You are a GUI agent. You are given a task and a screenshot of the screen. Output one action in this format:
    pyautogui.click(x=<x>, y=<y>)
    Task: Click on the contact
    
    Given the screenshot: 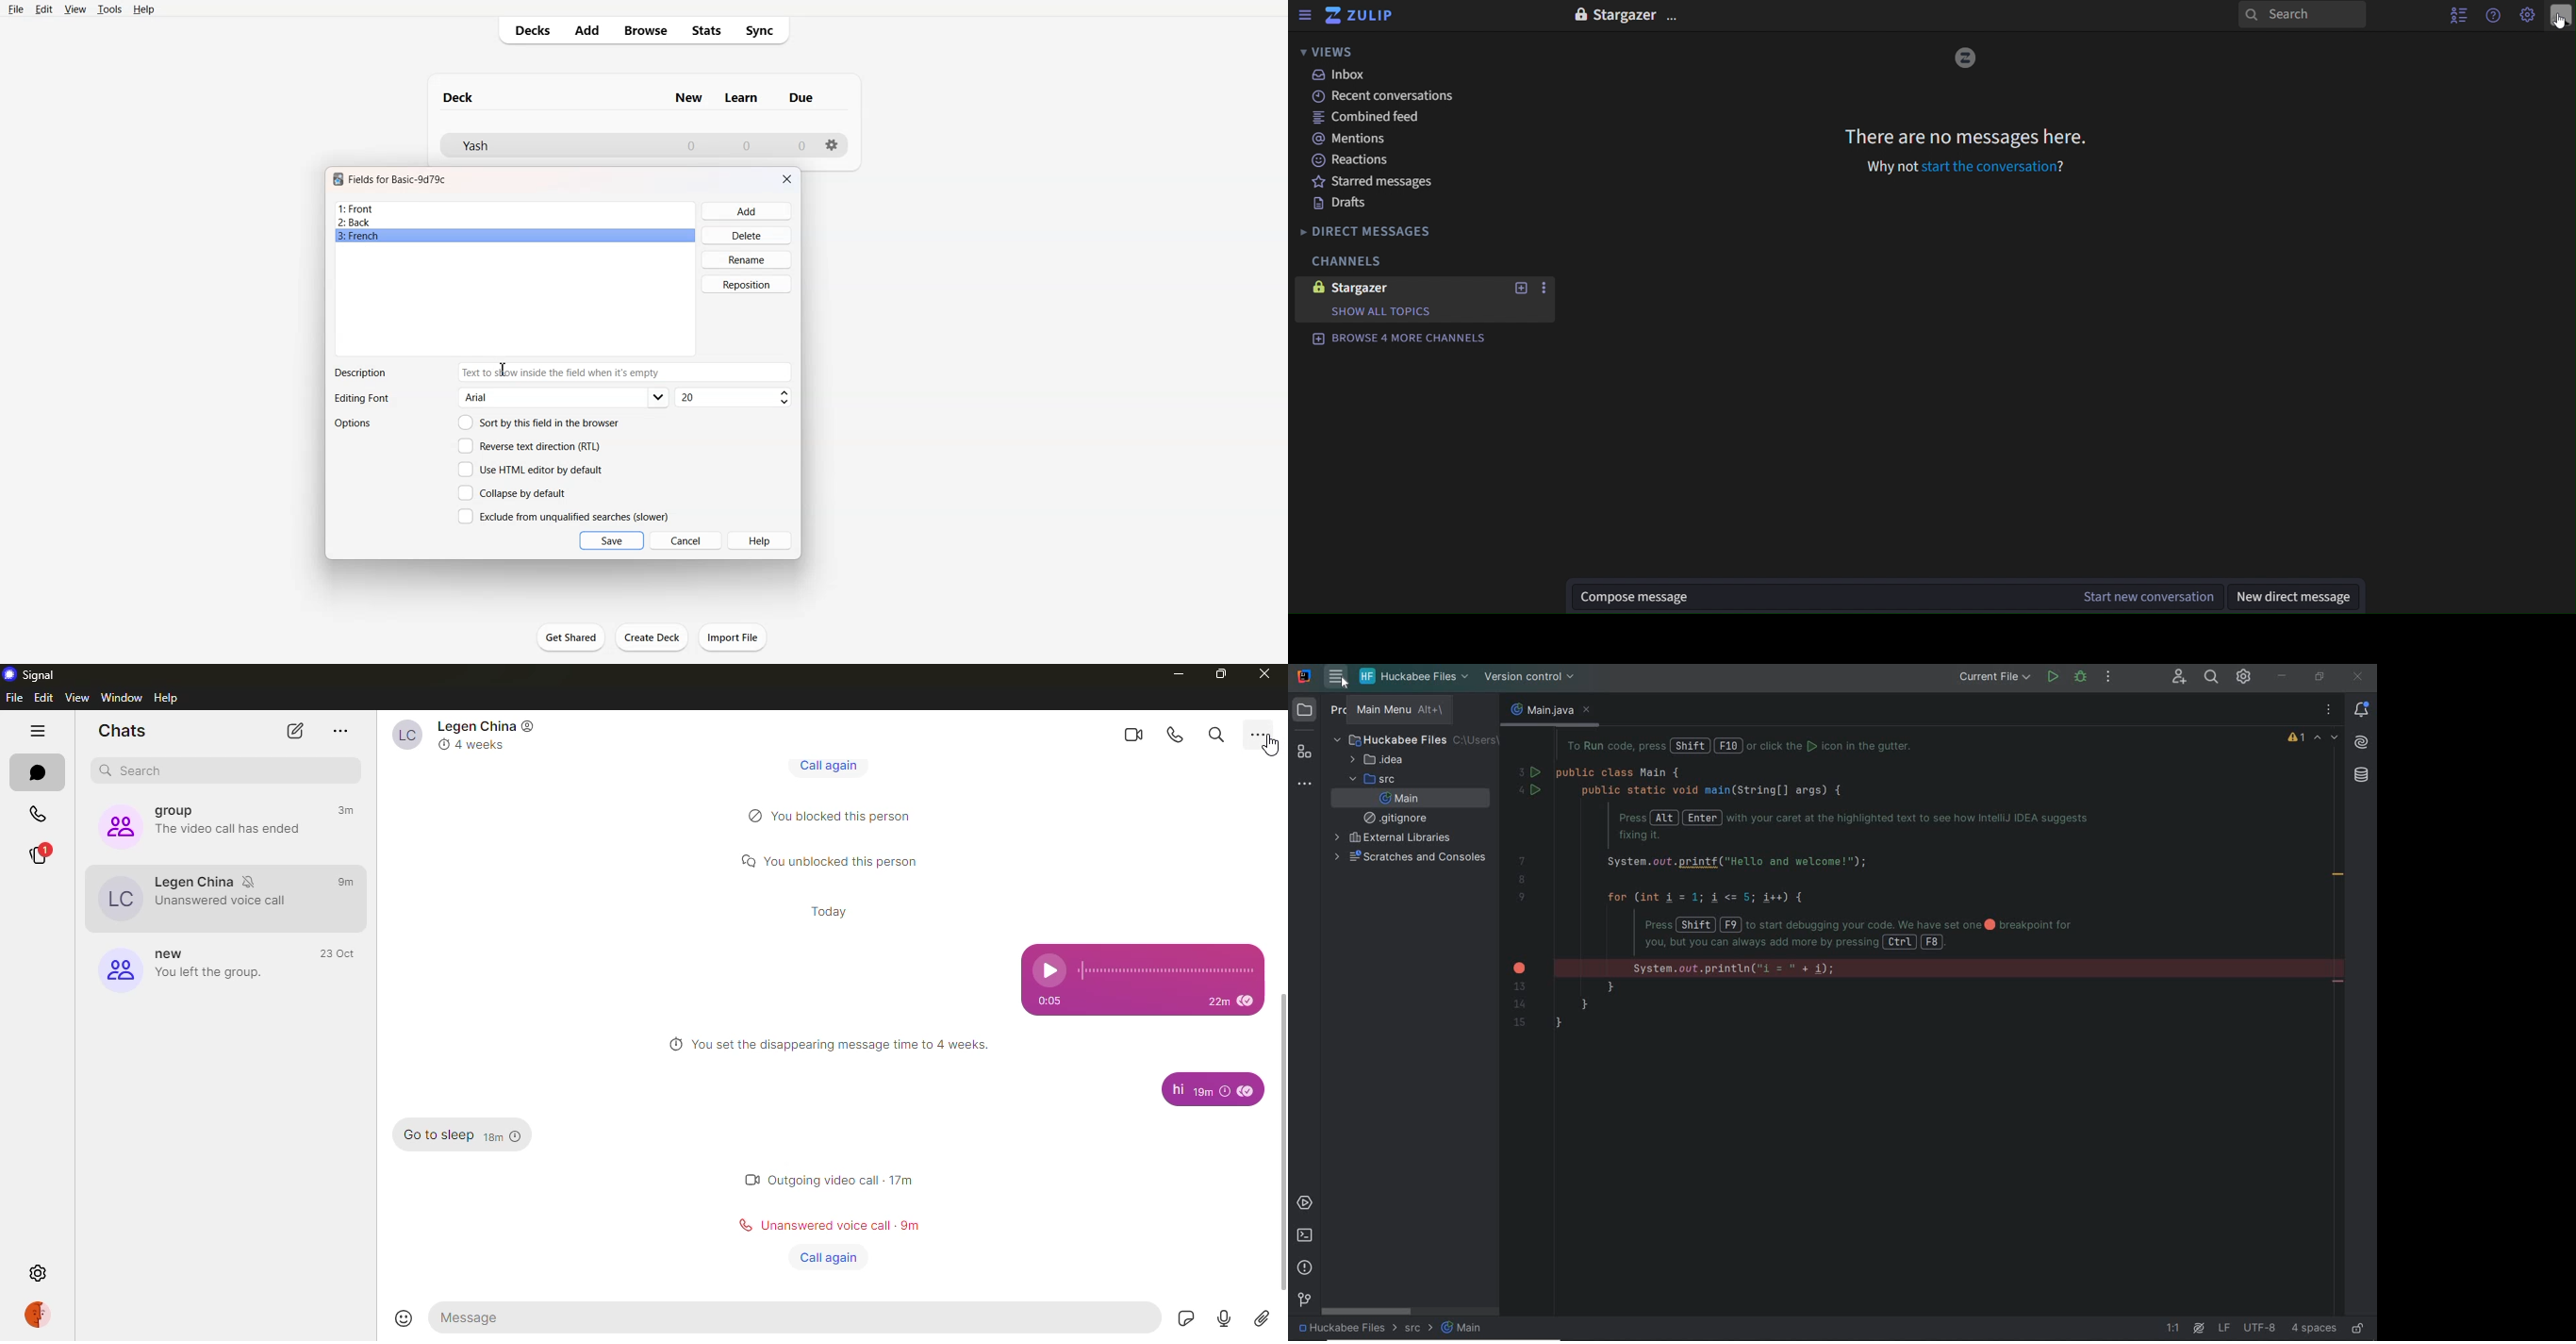 What is the action you would take?
    pyautogui.click(x=462, y=735)
    